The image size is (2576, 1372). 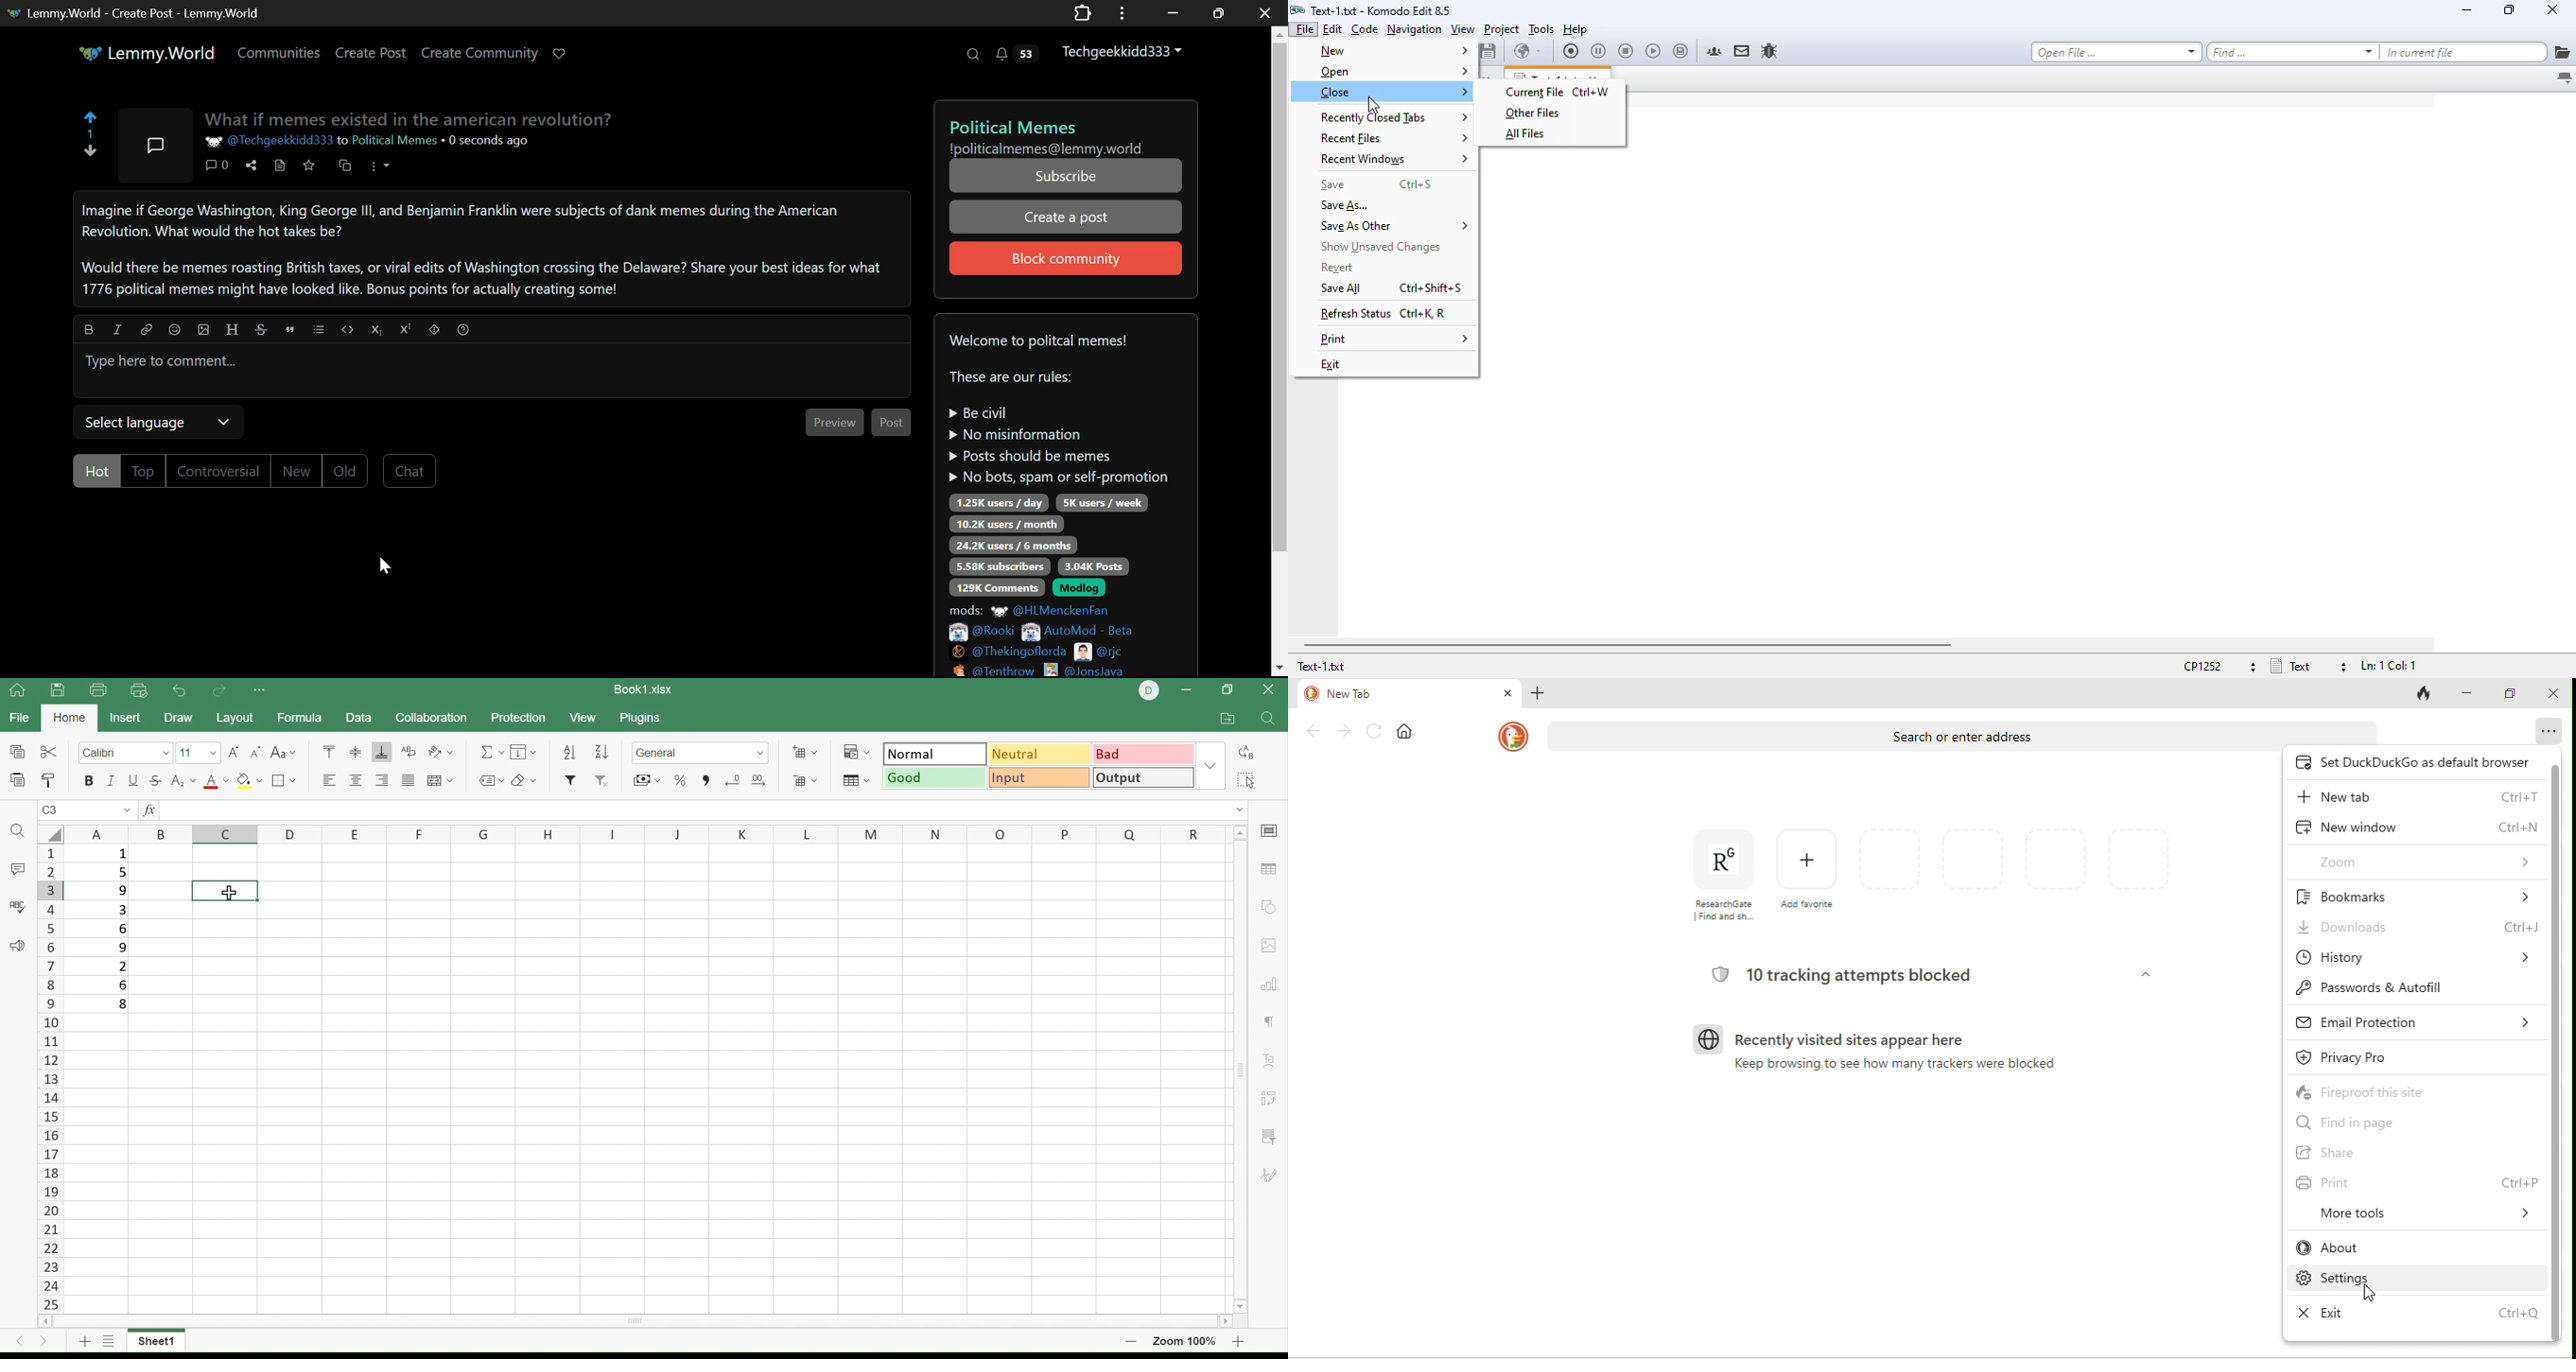 I want to click on reload, so click(x=1373, y=730).